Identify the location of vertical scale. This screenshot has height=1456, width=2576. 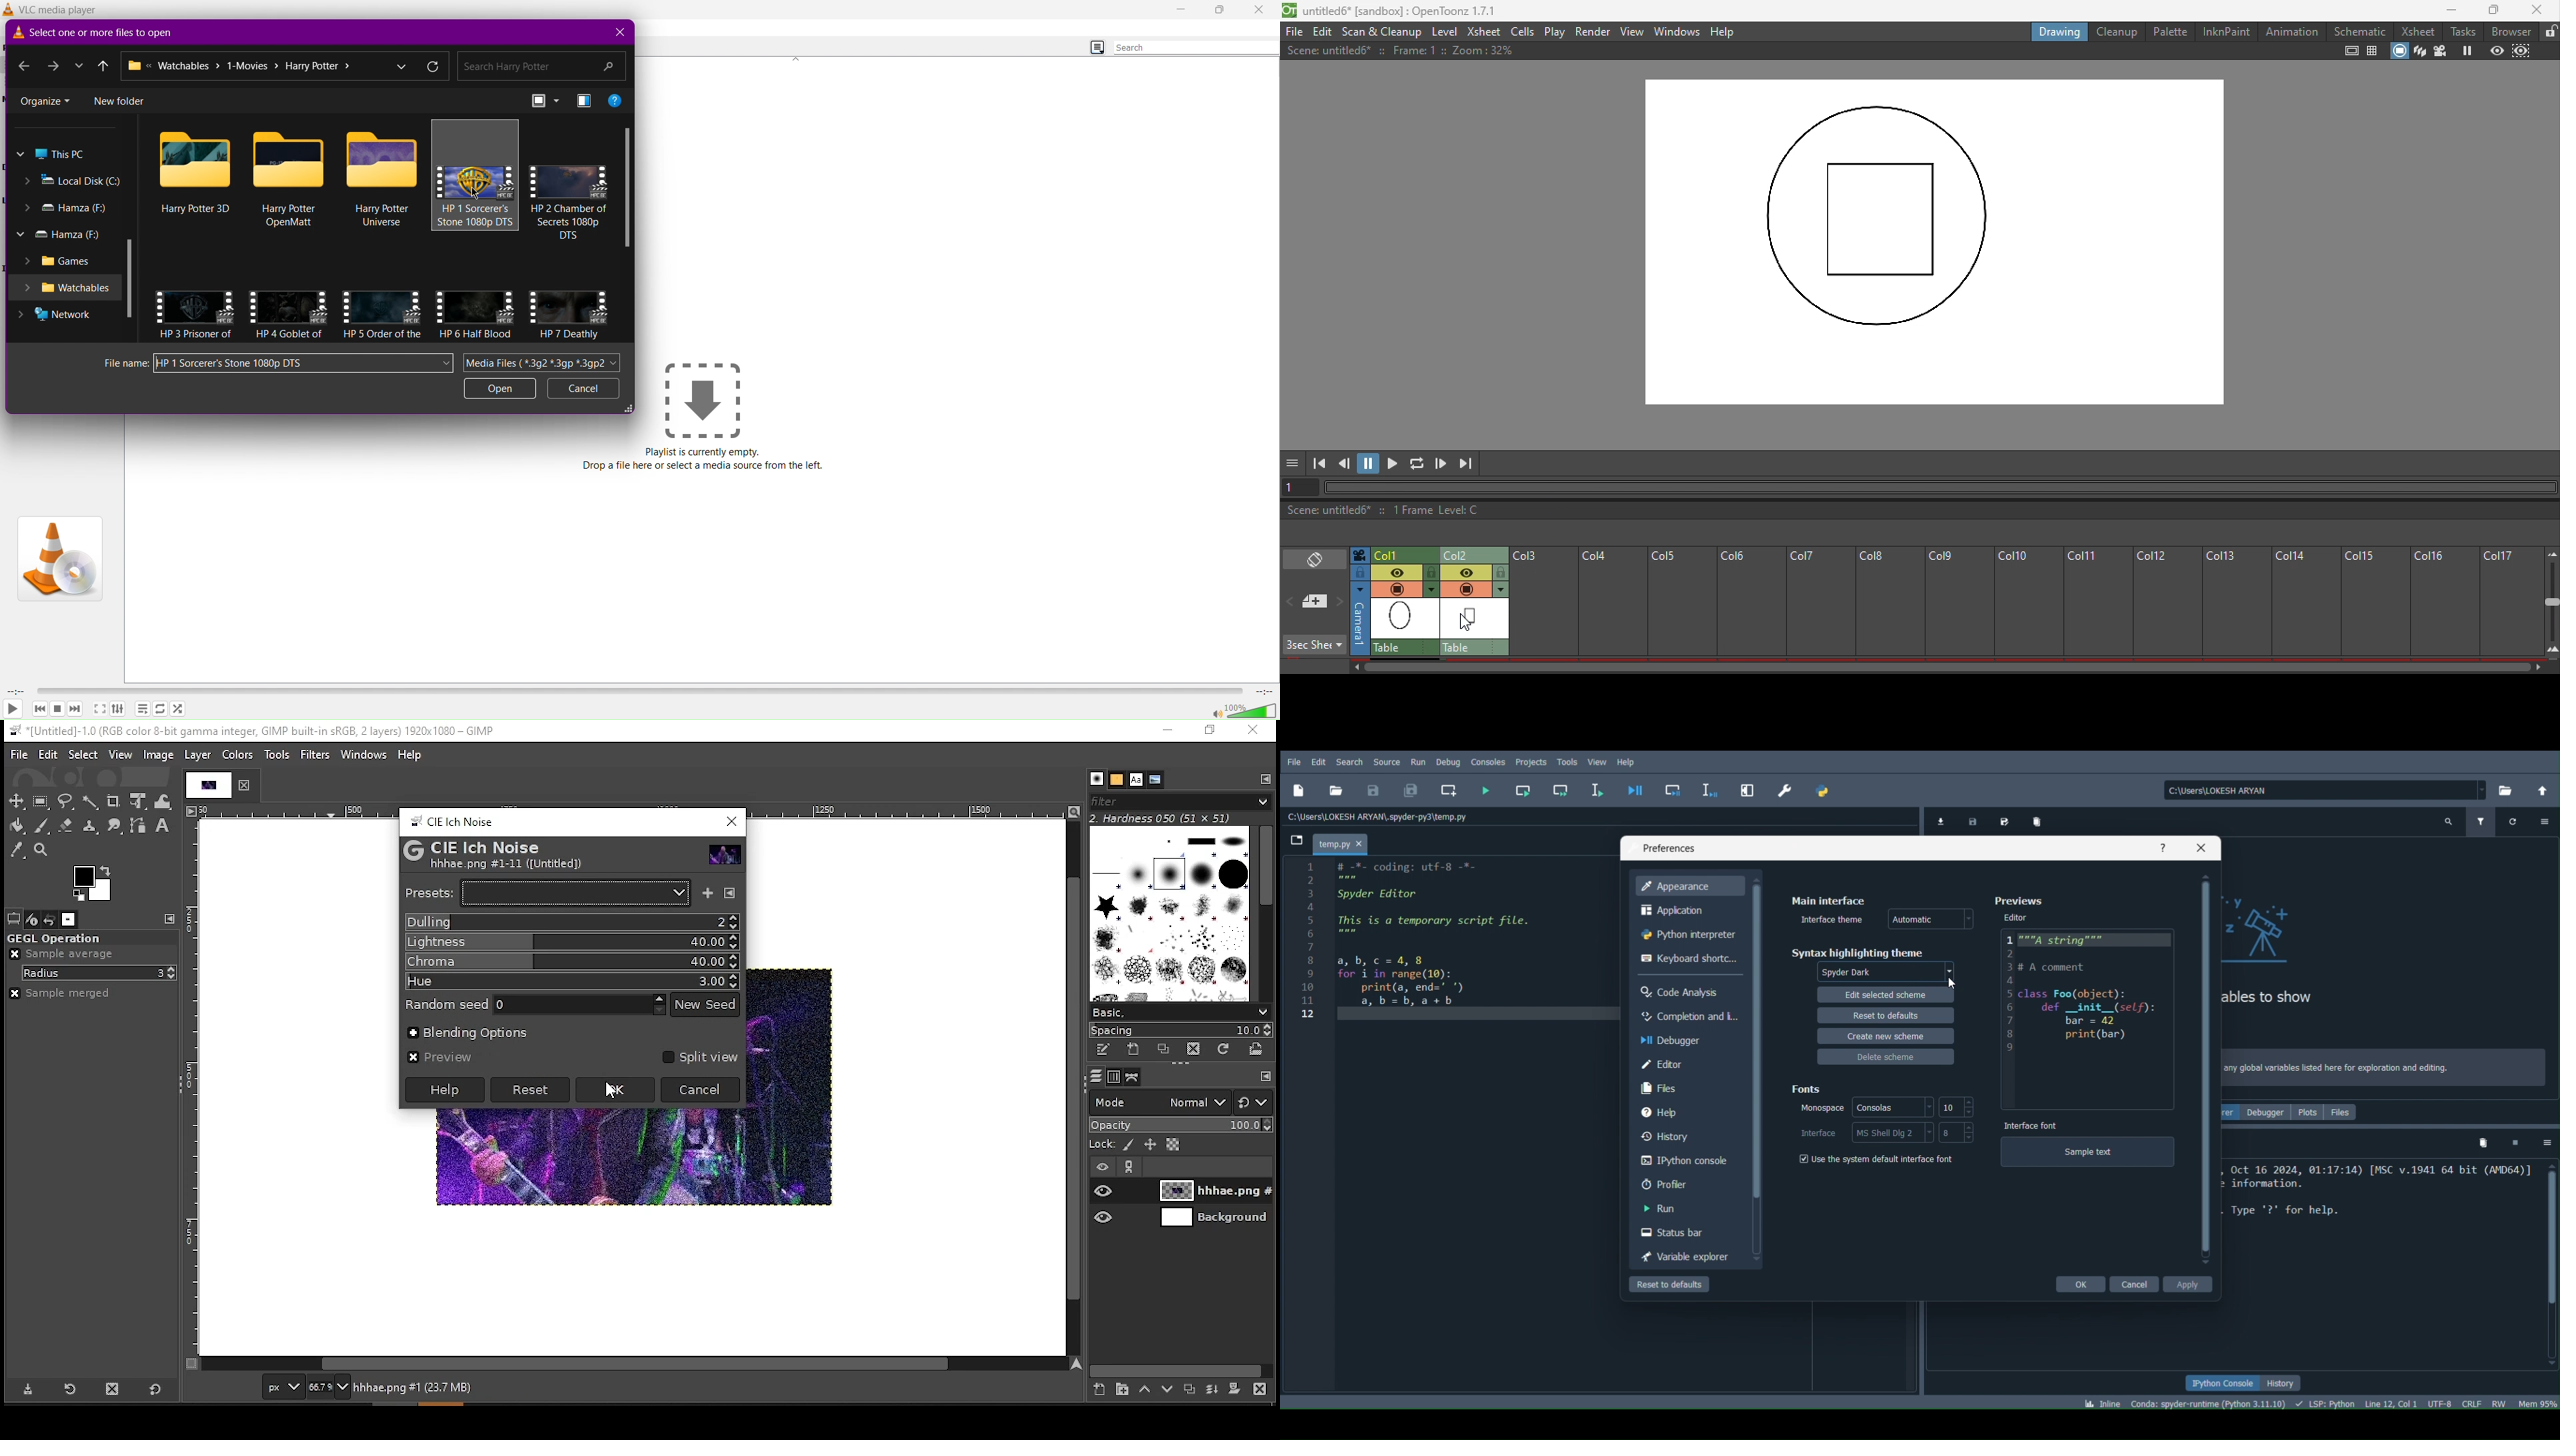
(191, 1090).